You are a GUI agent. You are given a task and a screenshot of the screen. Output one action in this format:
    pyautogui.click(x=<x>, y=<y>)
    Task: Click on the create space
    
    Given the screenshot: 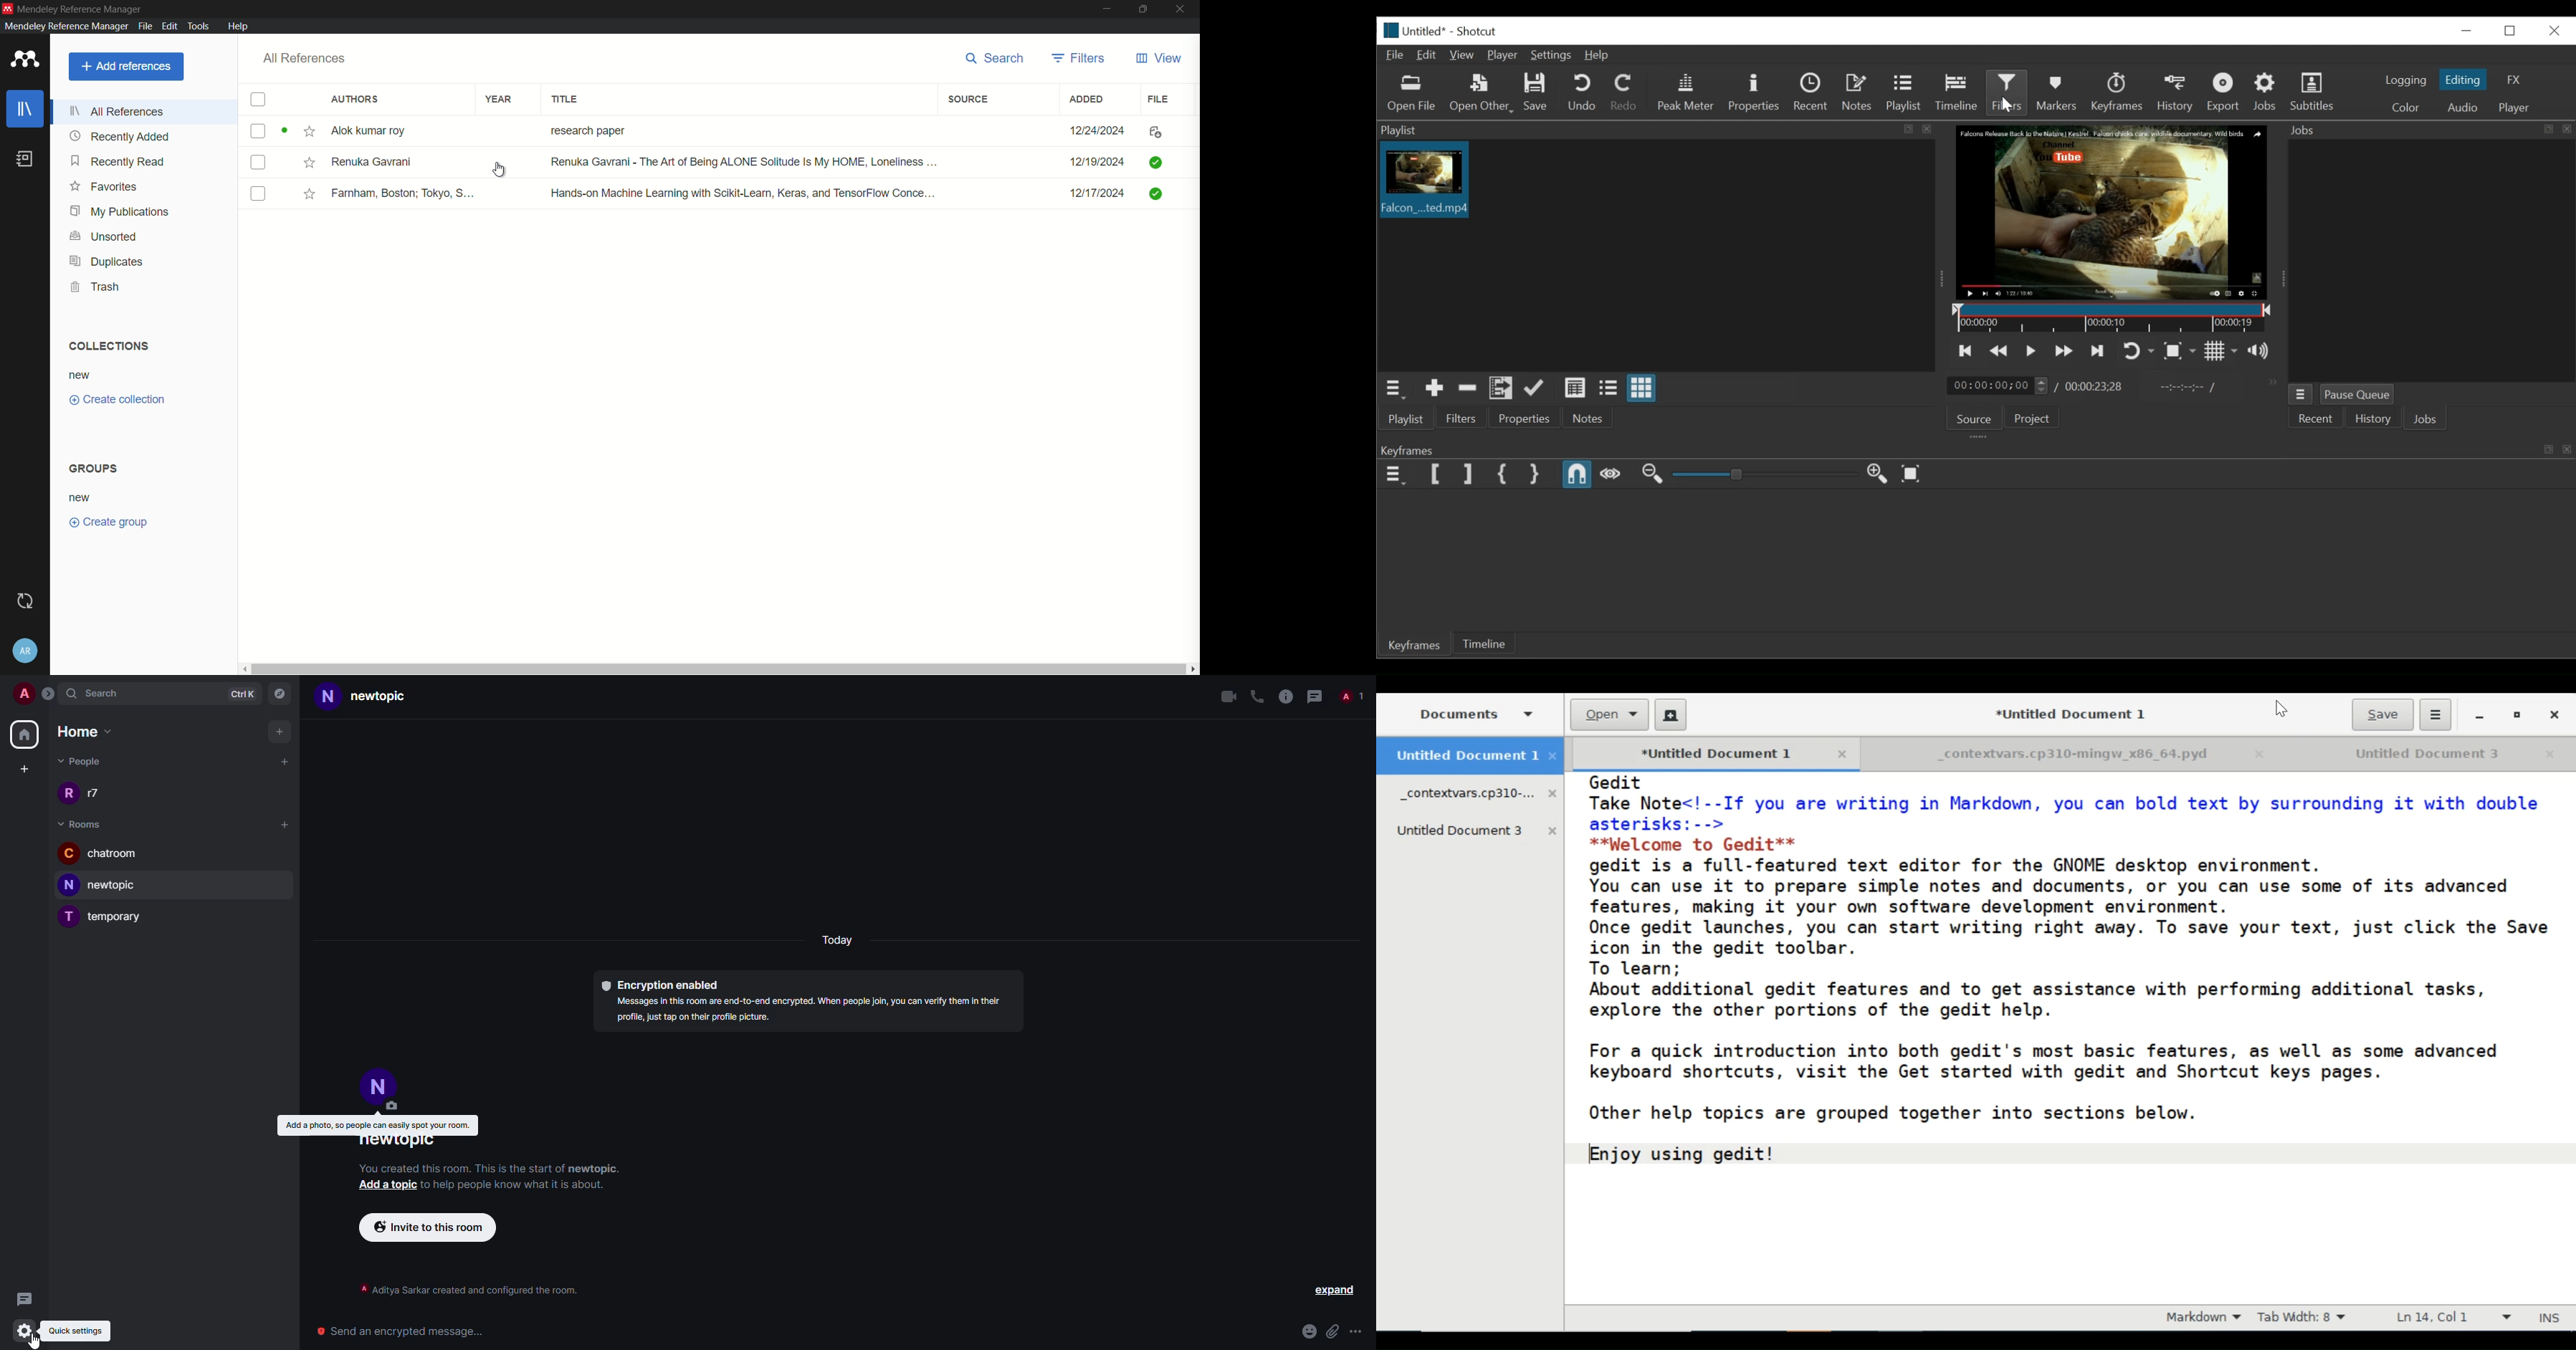 What is the action you would take?
    pyautogui.click(x=23, y=770)
    